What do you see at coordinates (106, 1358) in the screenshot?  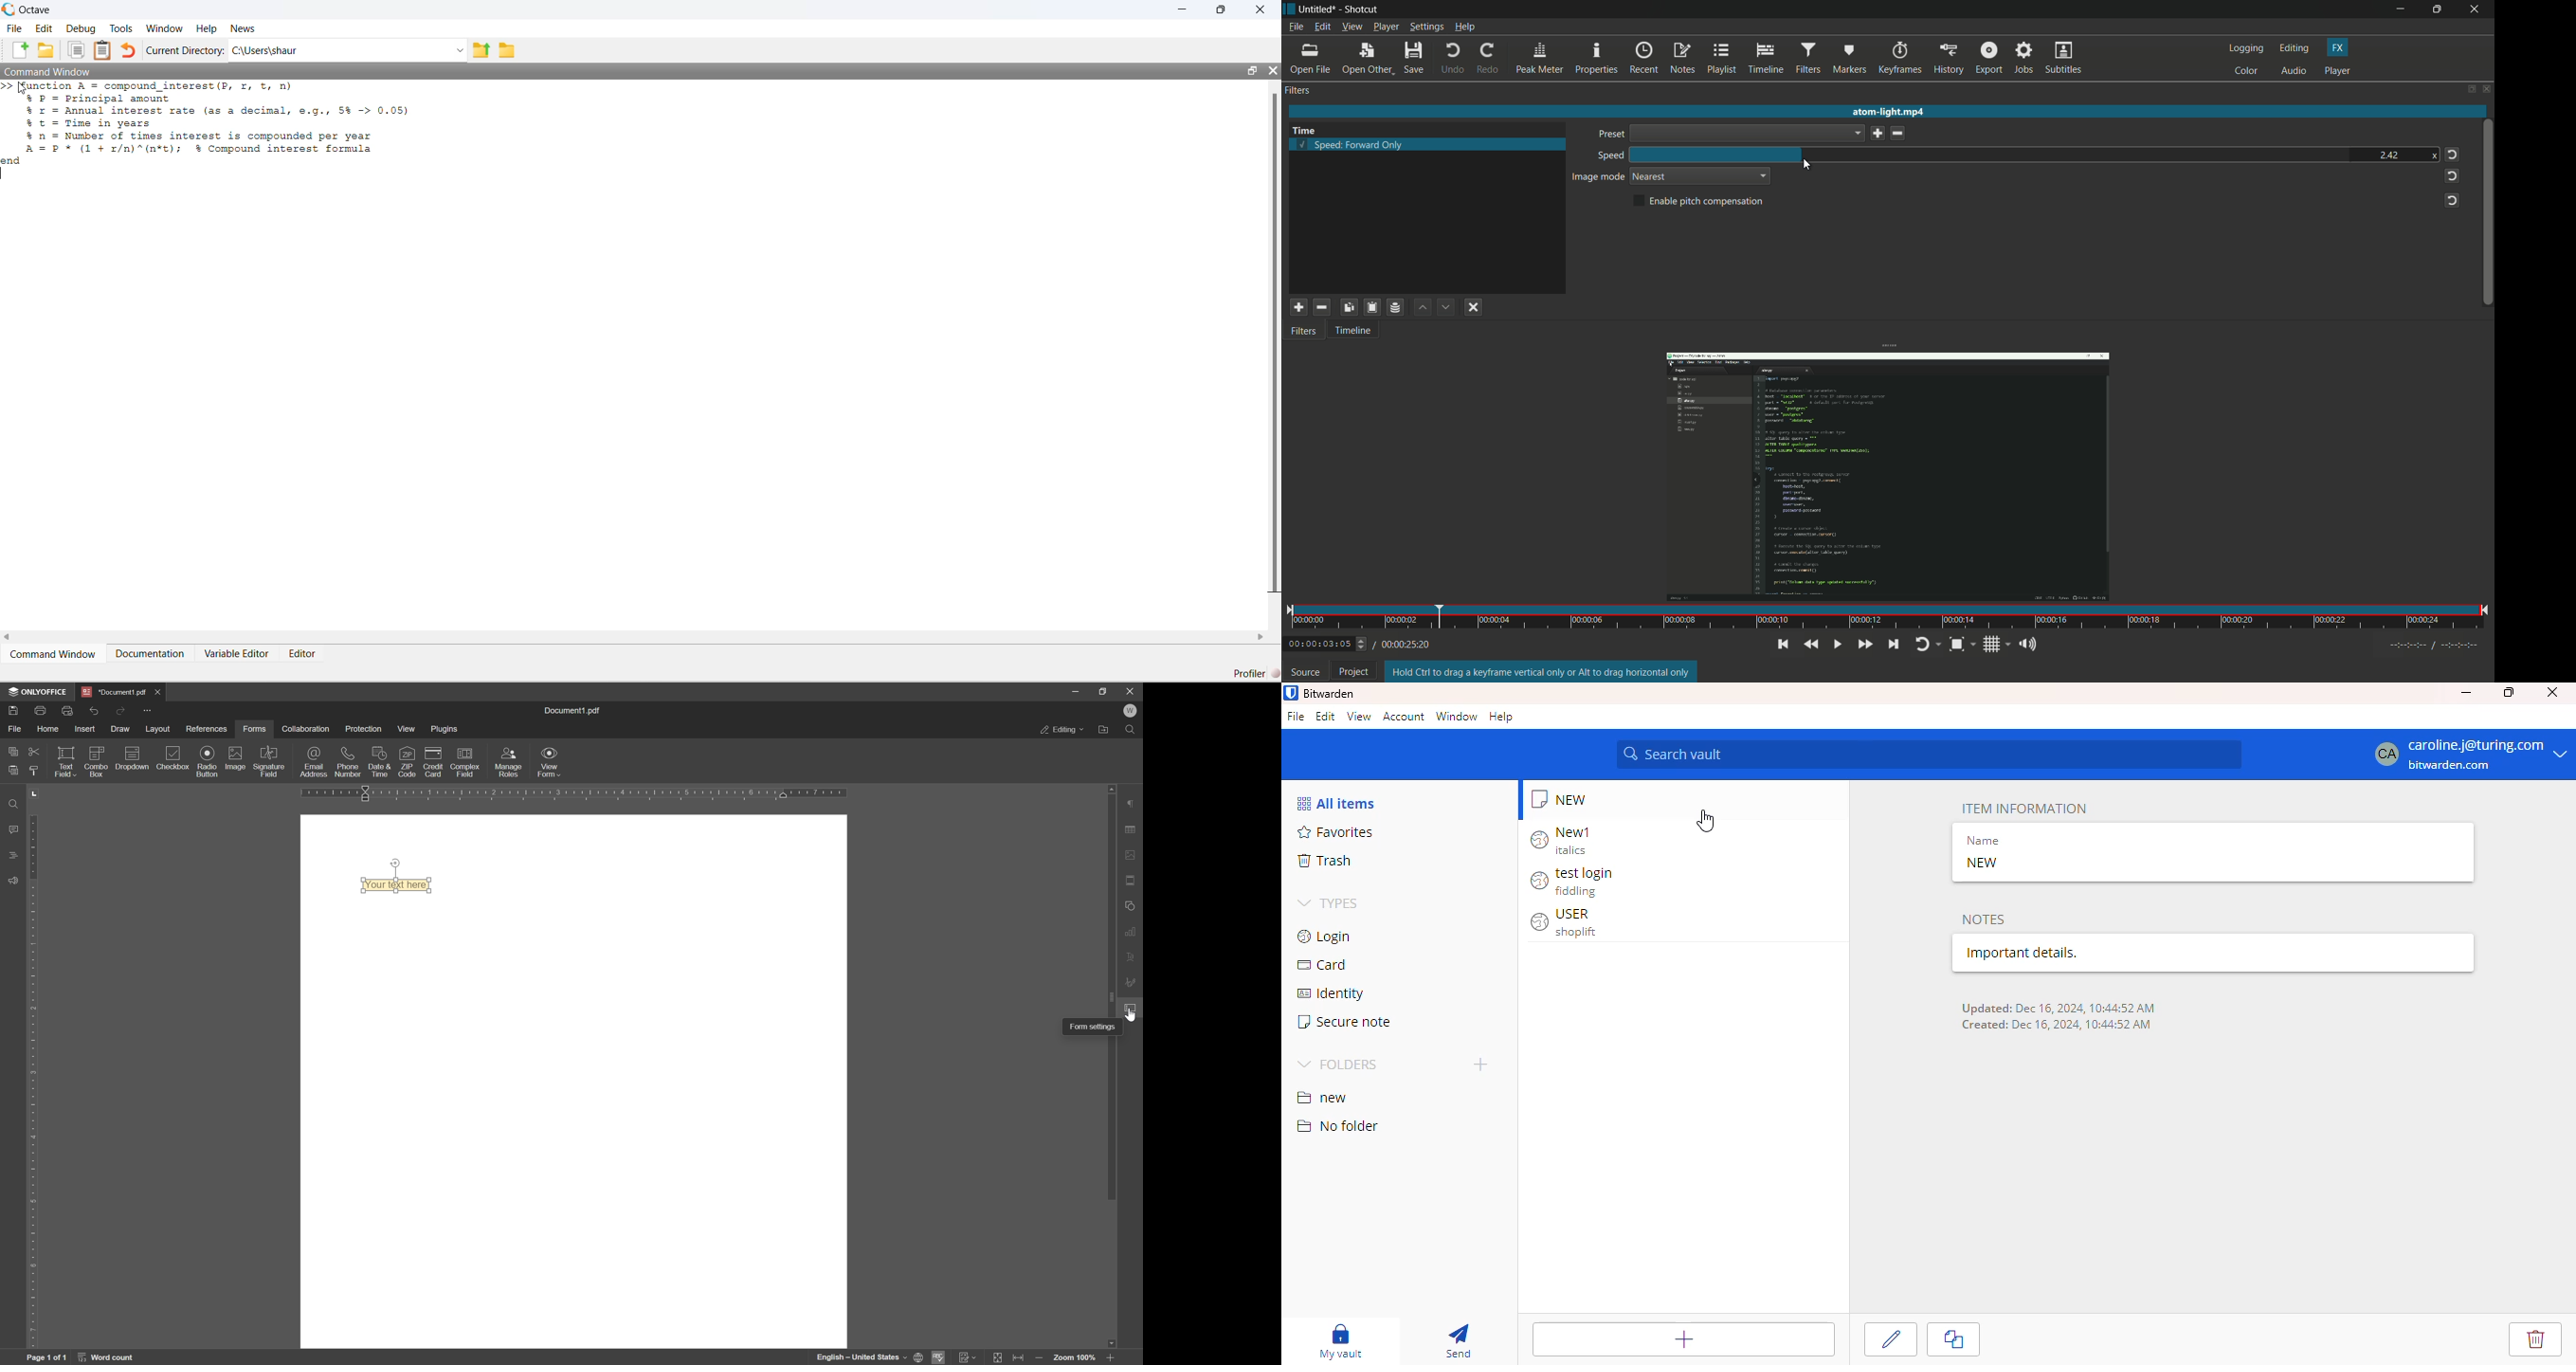 I see `word count` at bounding box center [106, 1358].